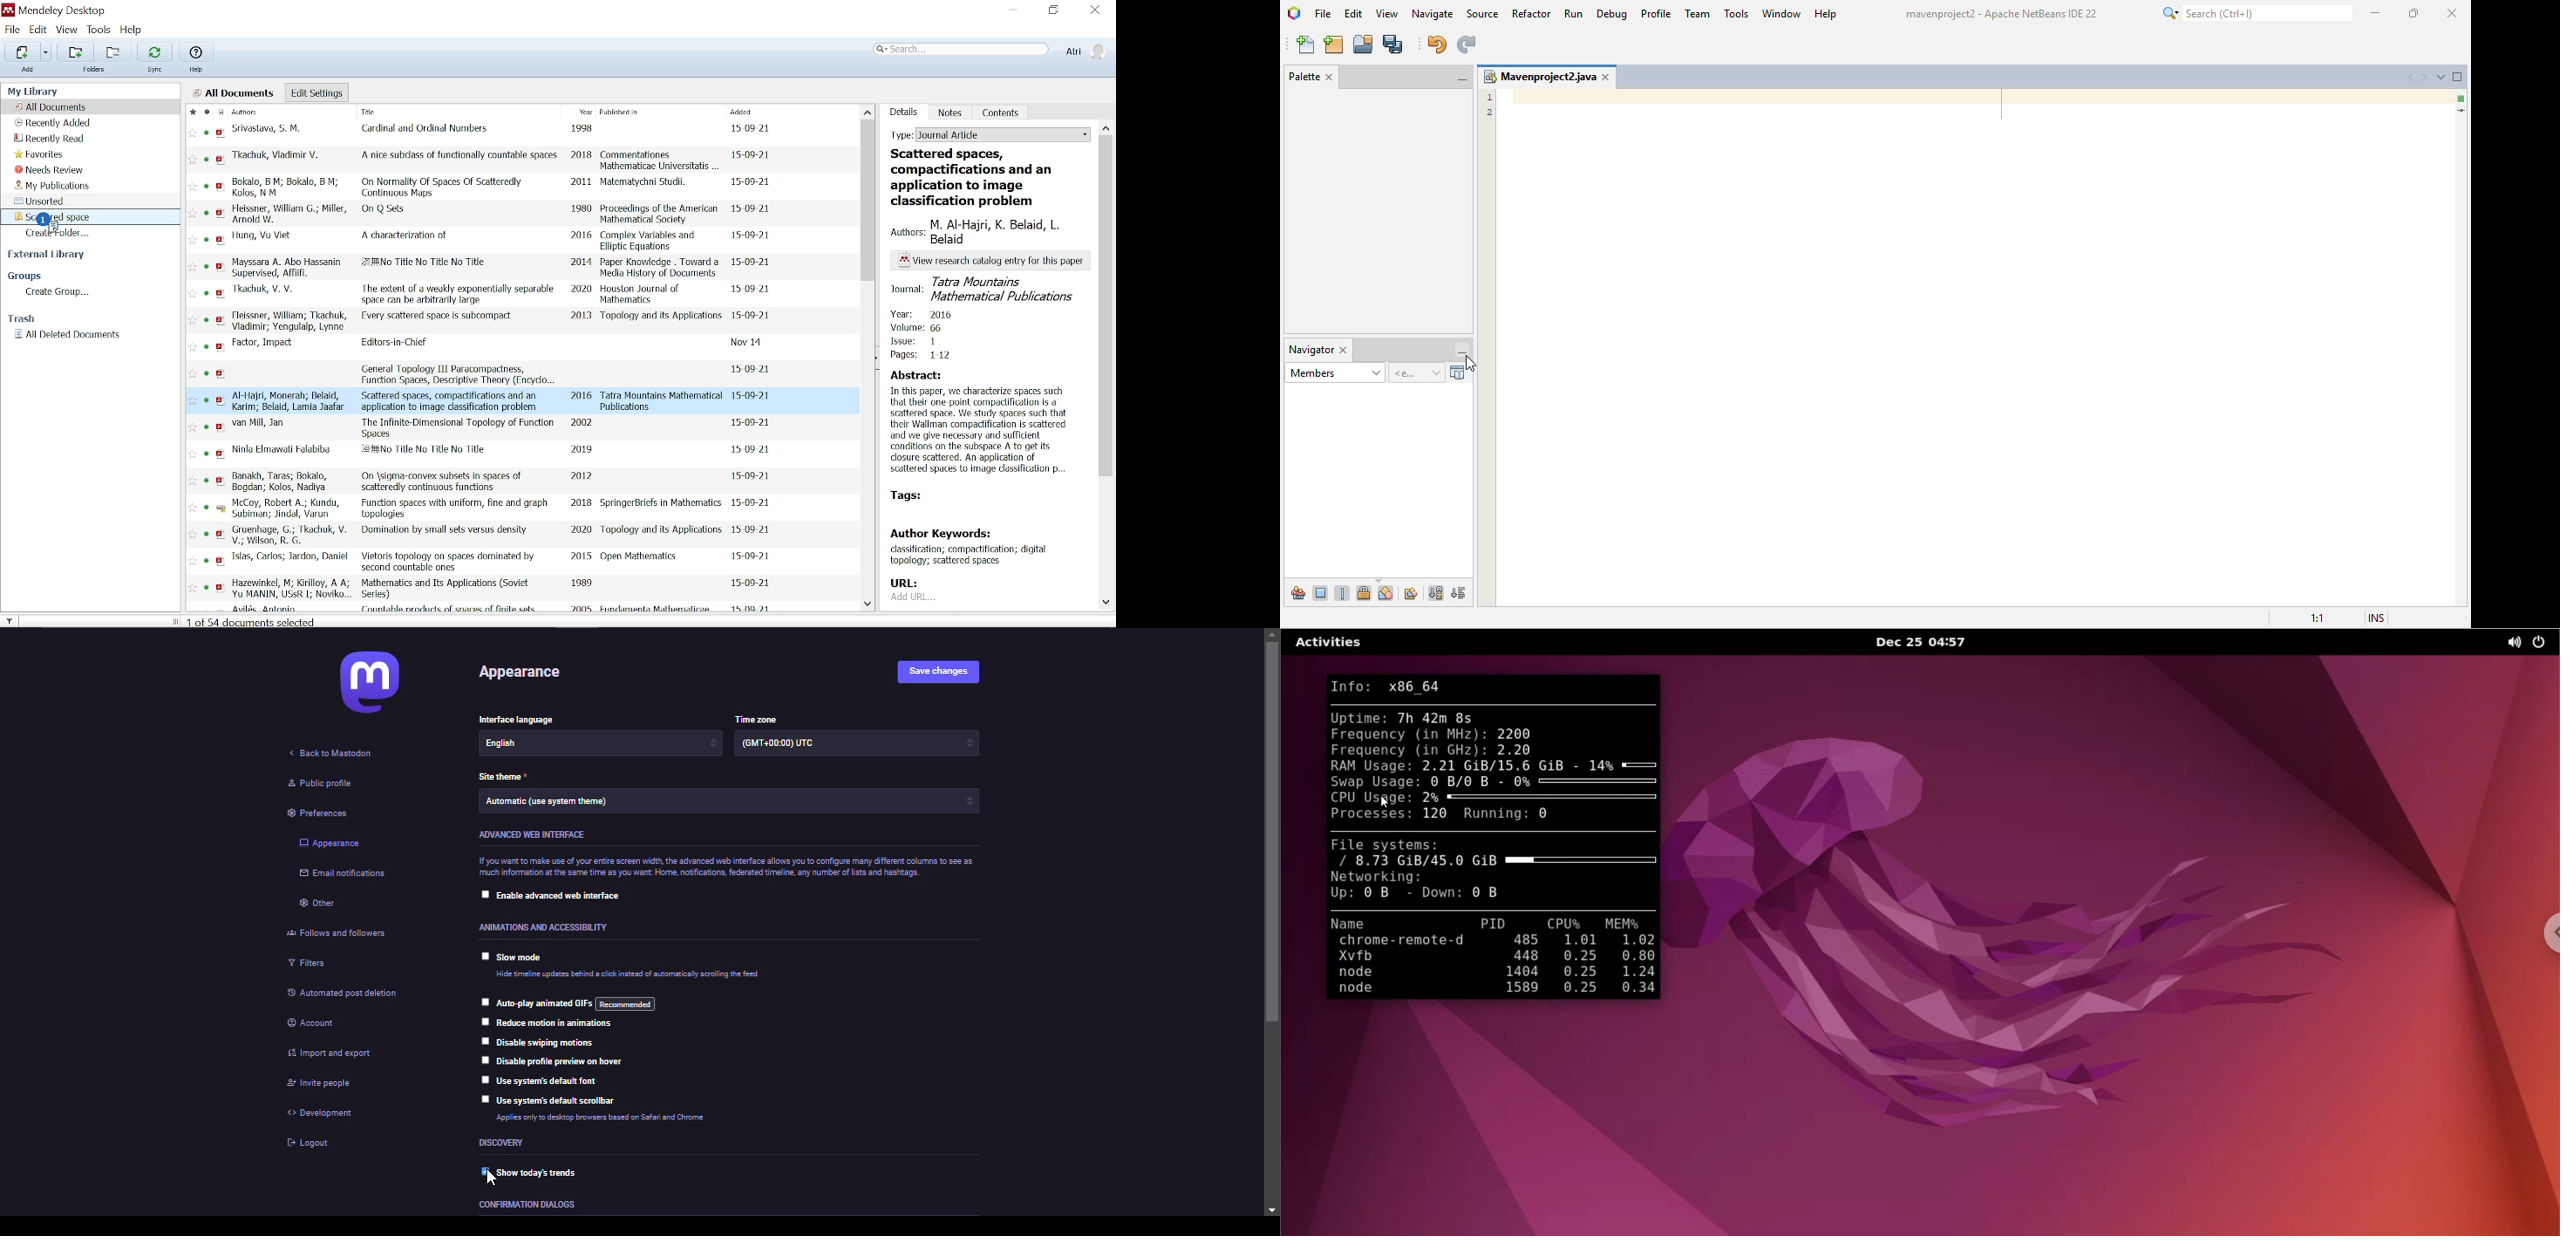 Image resolution: width=2576 pixels, height=1260 pixels. Describe the element at coordinates (1085, 51) in the screenshot. I see `Profile` at that location.